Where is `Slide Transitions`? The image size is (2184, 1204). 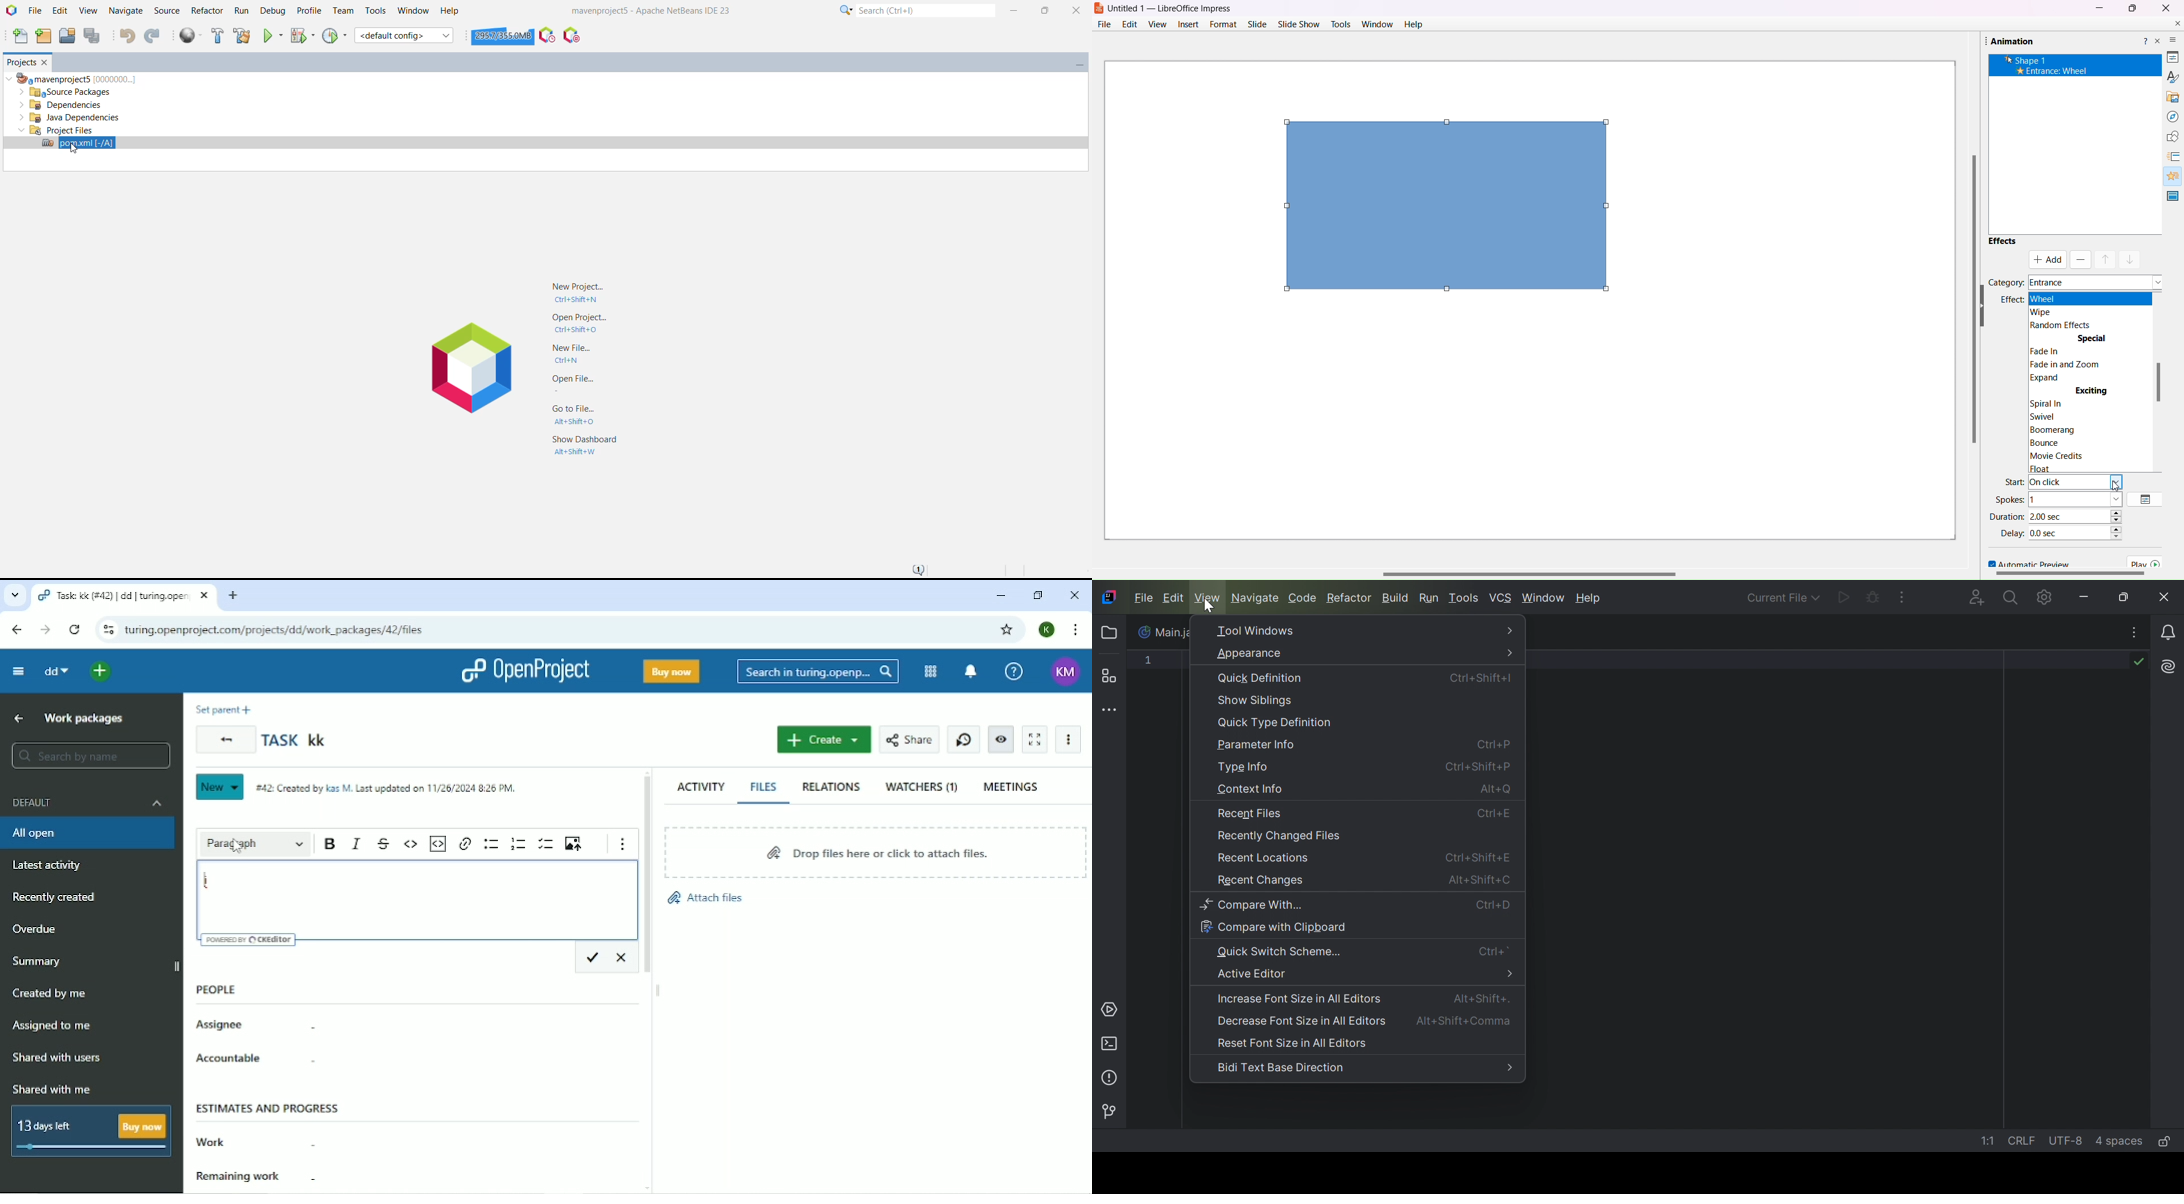 Slide Transitions is located at coordinates (2172, 157).